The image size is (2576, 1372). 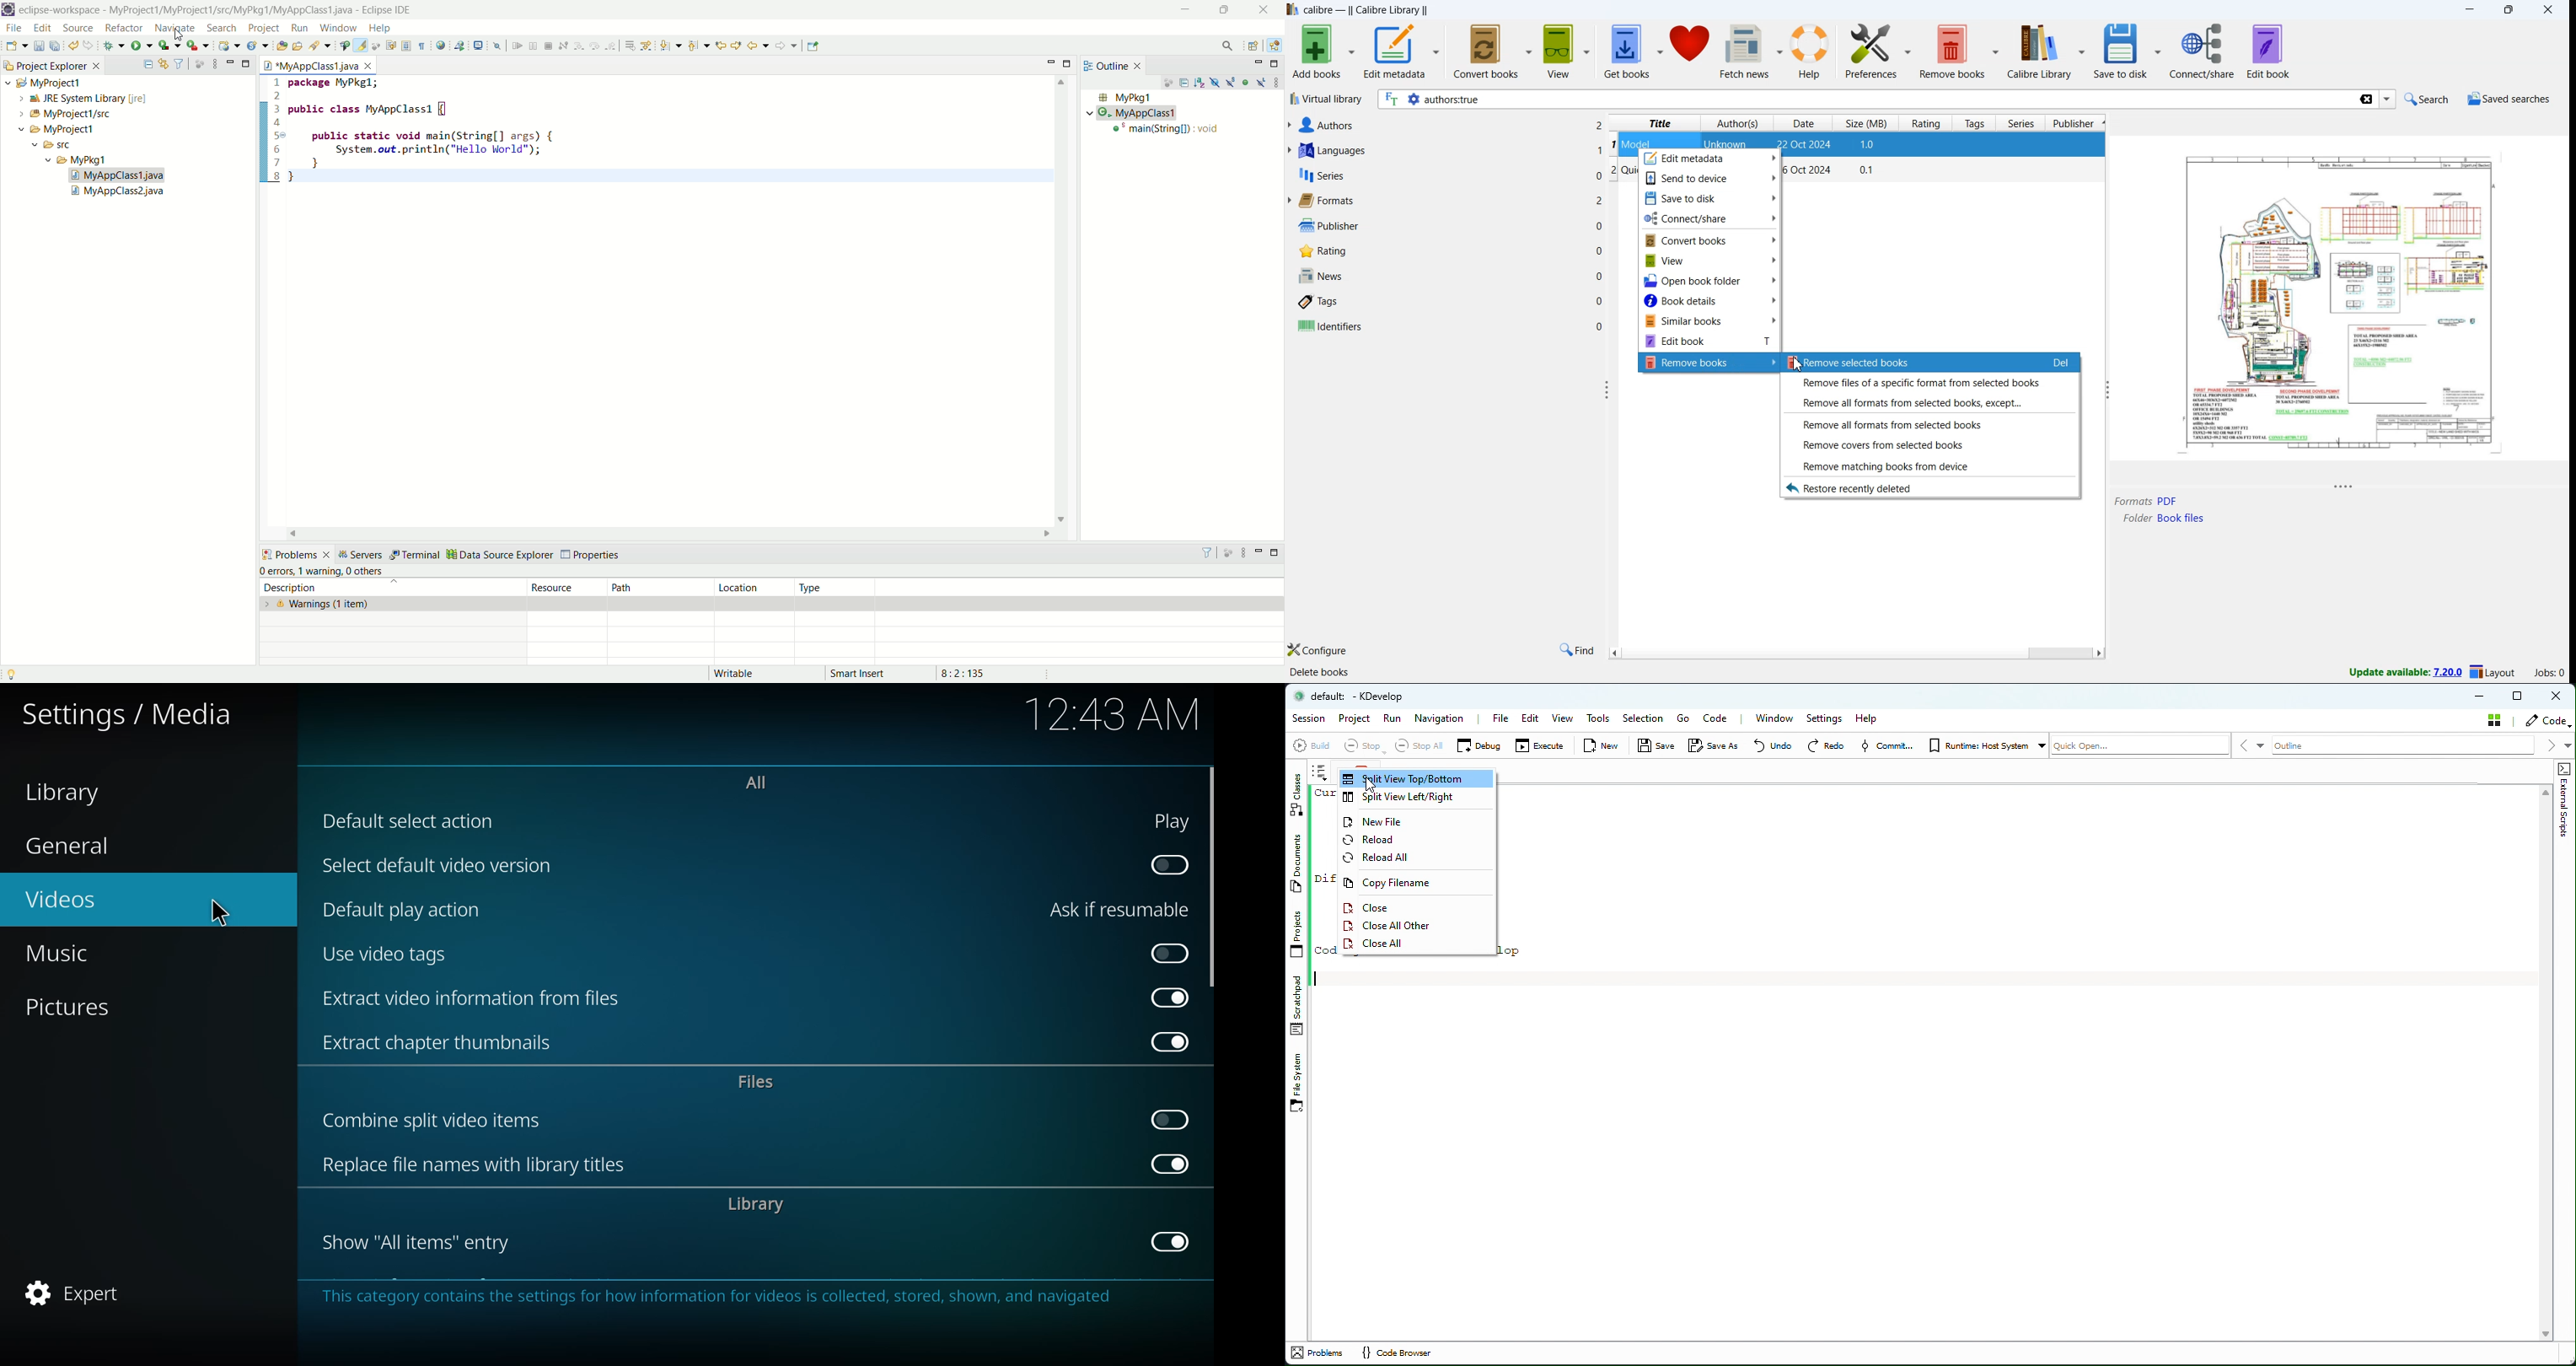 I want to click on click to enable, so click(x=1167, y=864).